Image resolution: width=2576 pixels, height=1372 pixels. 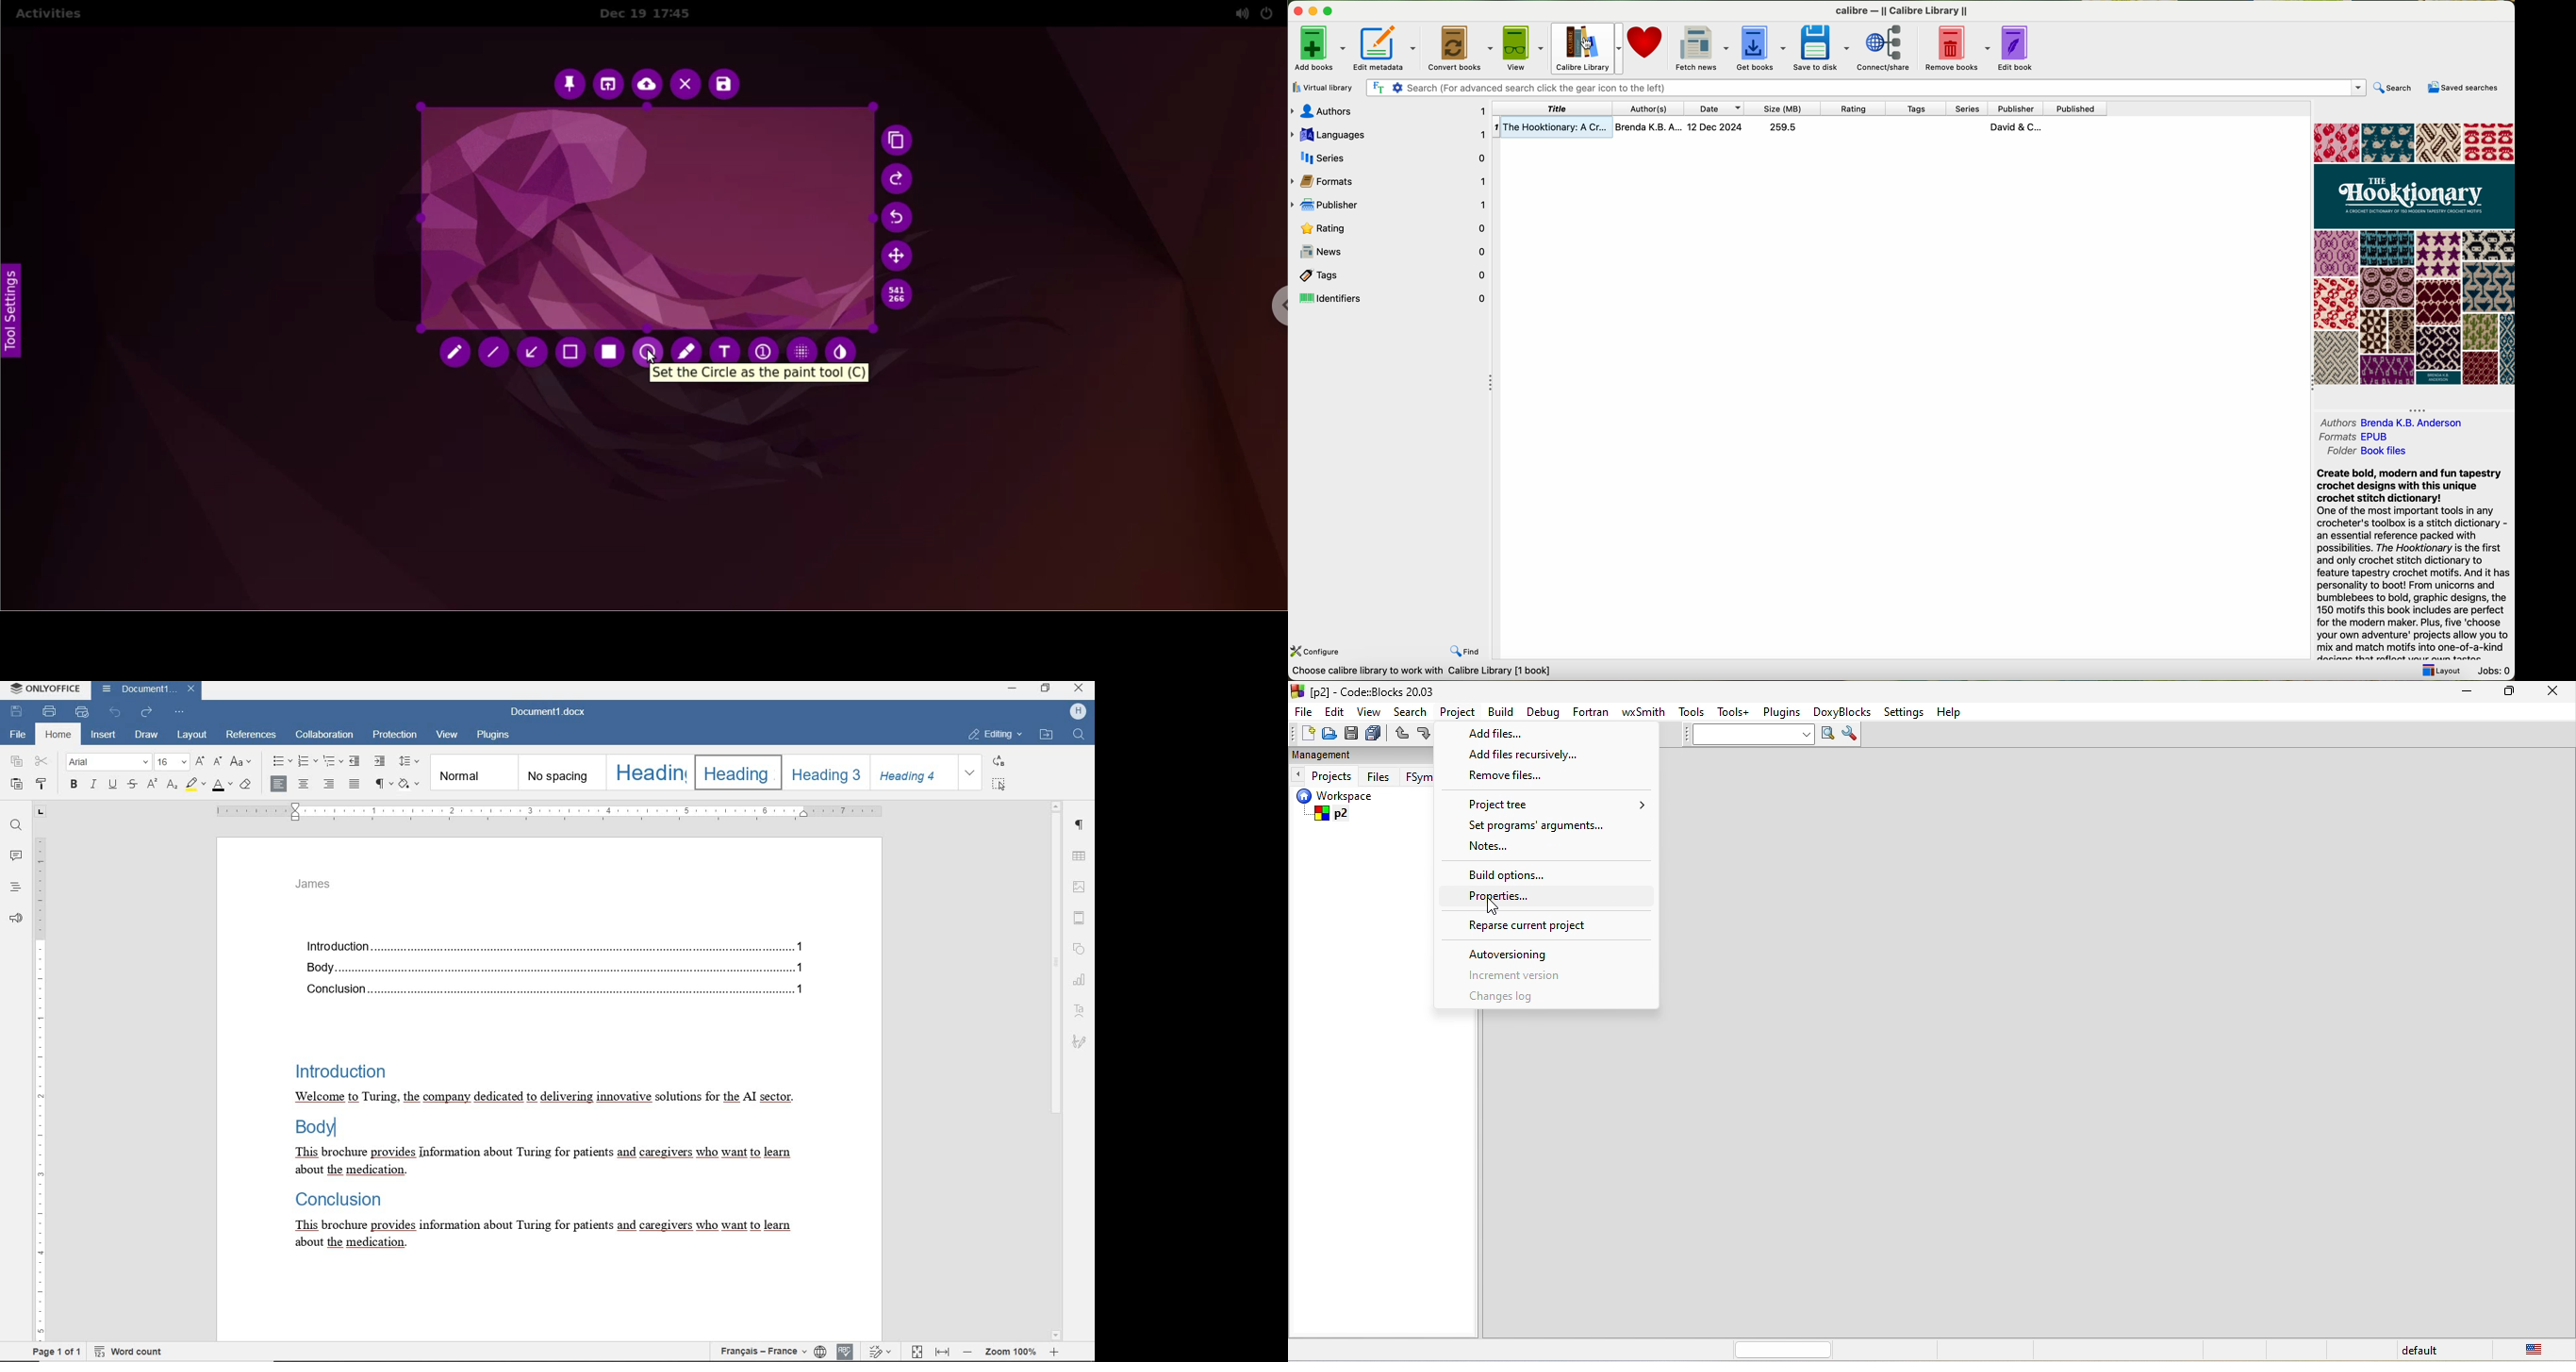 What do you see at coordinates (14, 886) in the screenshot?
I see `HEADINGS` at bounding box center [14, 886].